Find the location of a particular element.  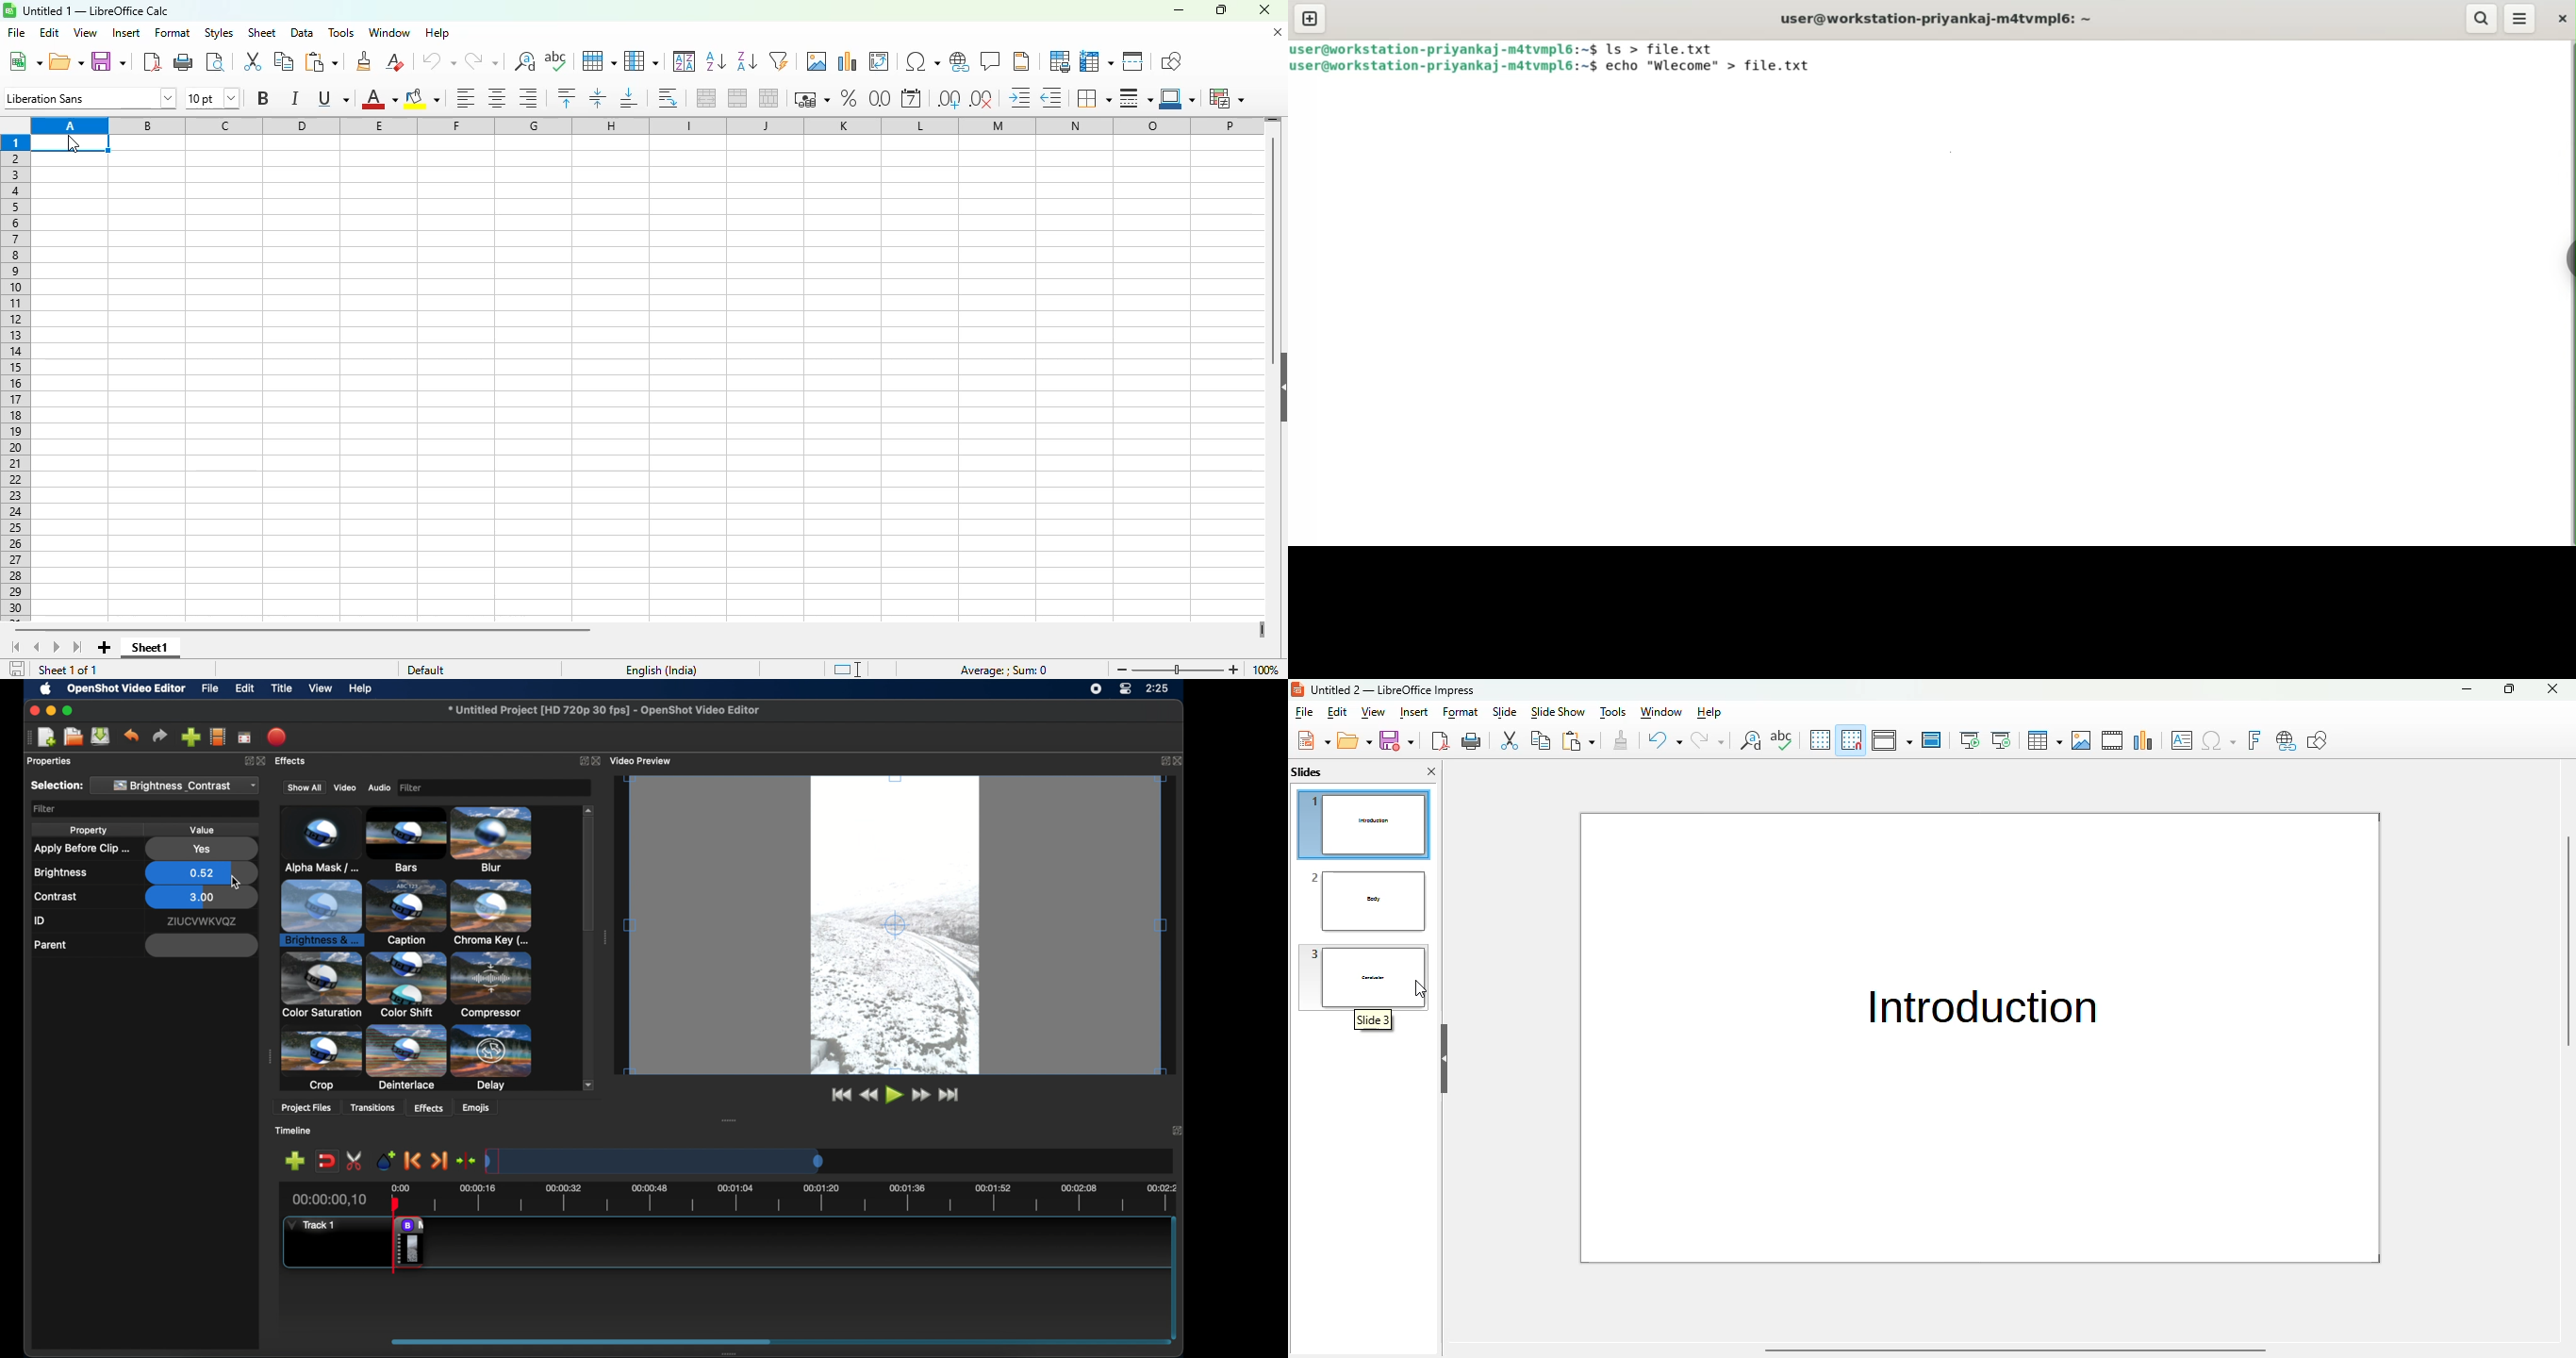

id is located at coordinates (40, 921).